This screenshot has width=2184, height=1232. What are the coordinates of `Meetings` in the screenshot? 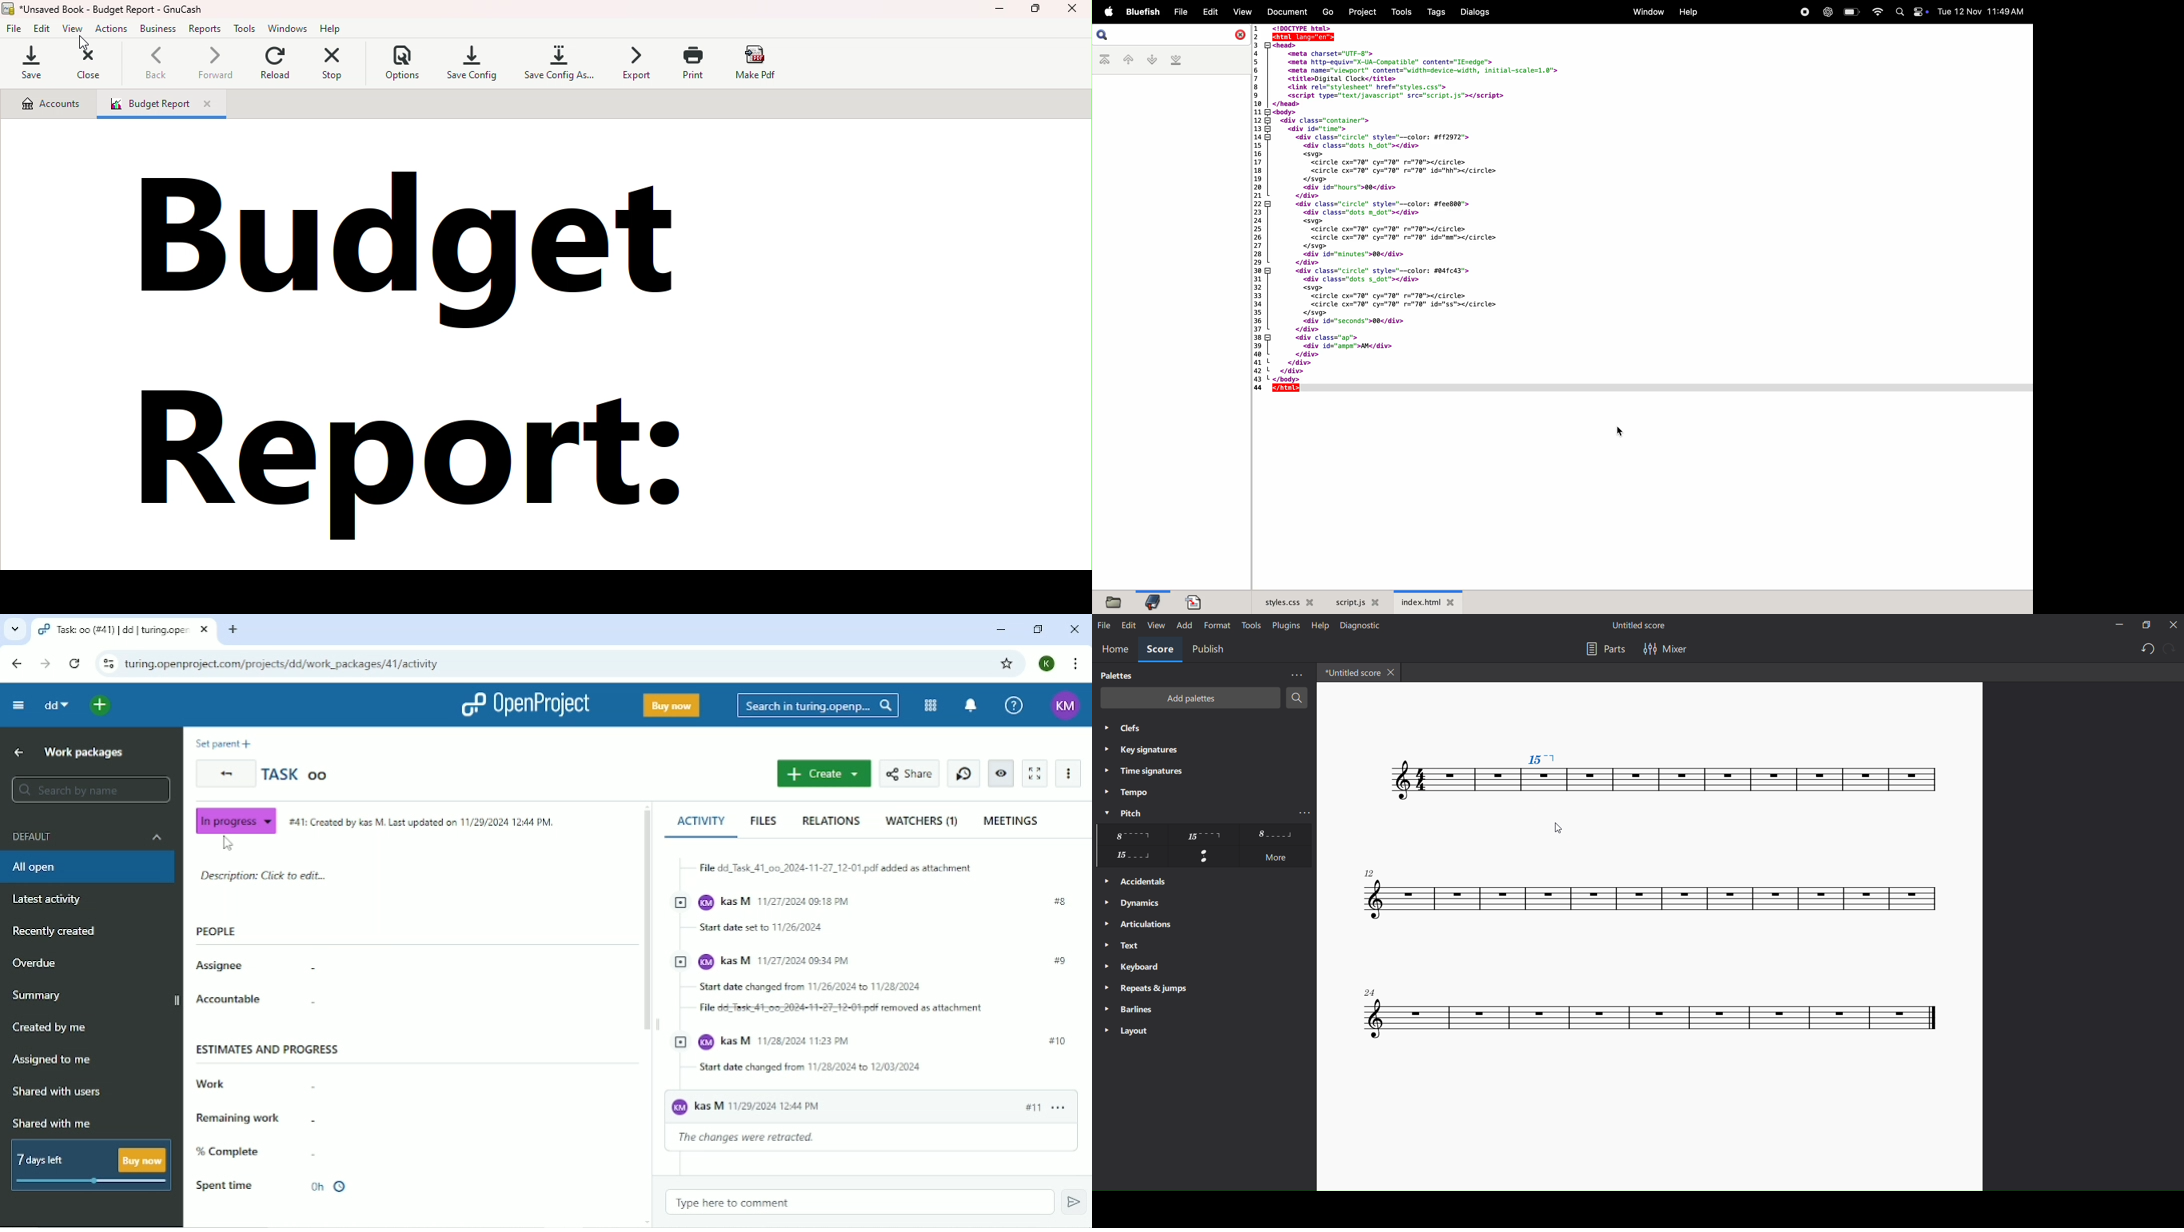 It's located at (1014, 822).